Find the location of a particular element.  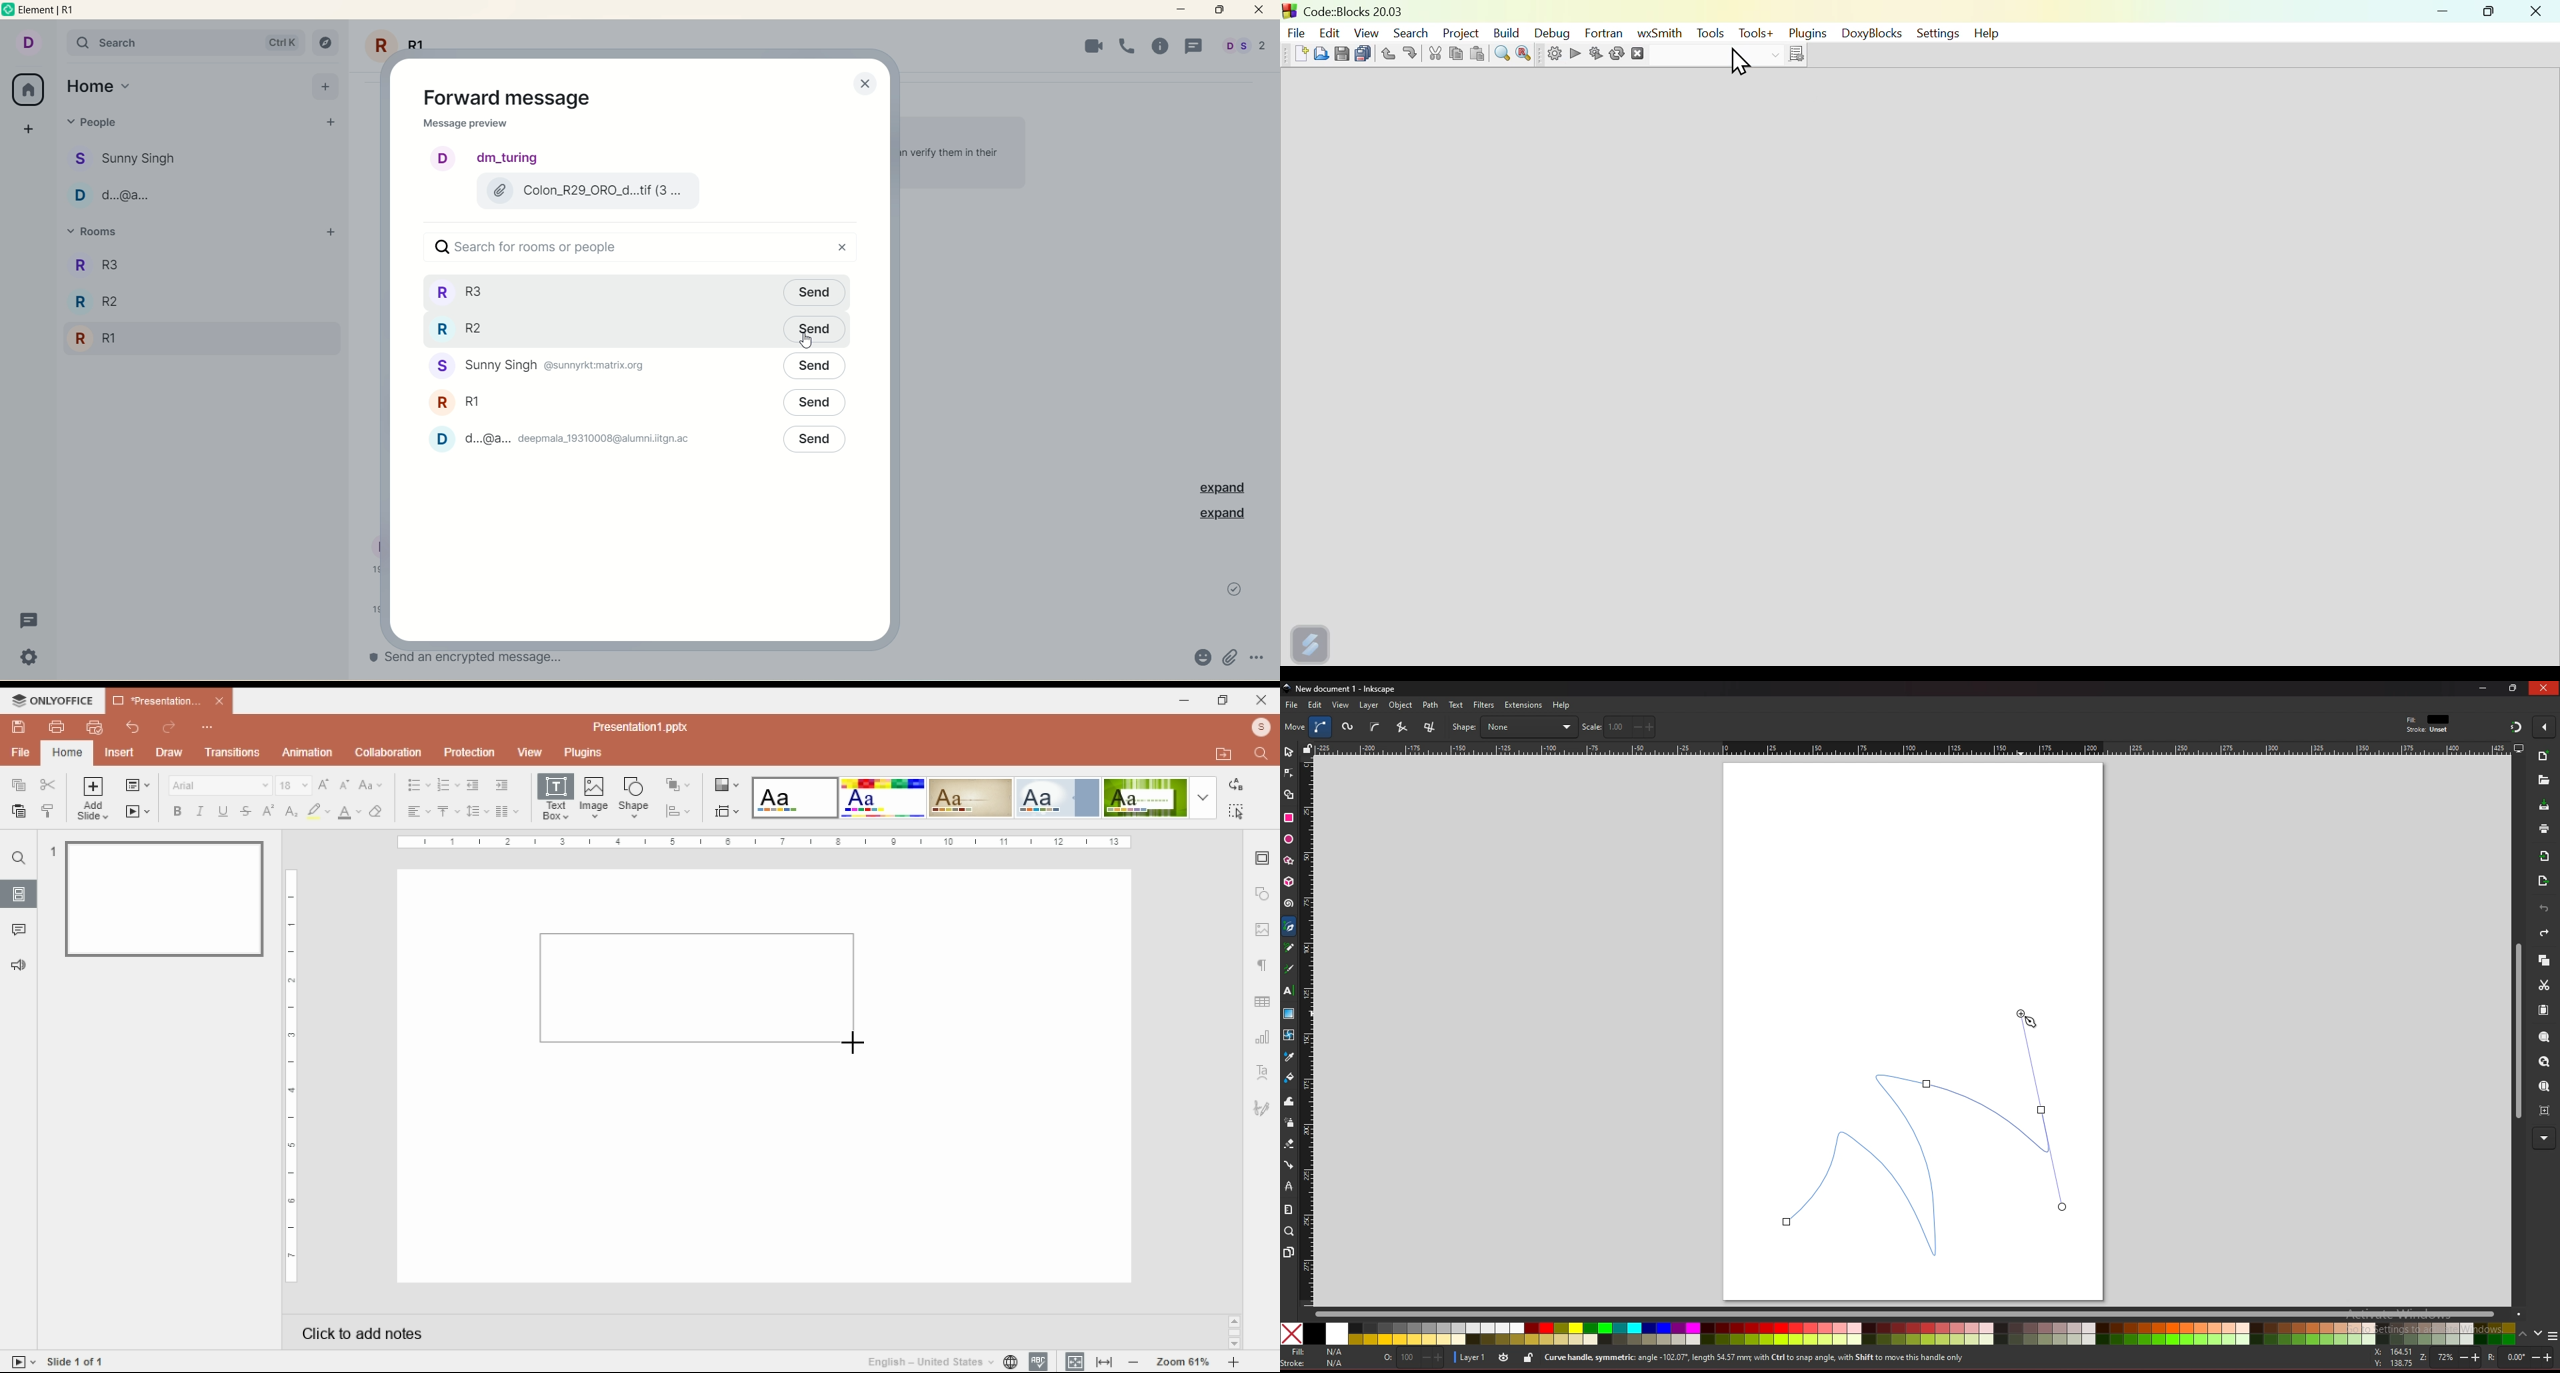

Ruler is located at coordinates (763, 843).